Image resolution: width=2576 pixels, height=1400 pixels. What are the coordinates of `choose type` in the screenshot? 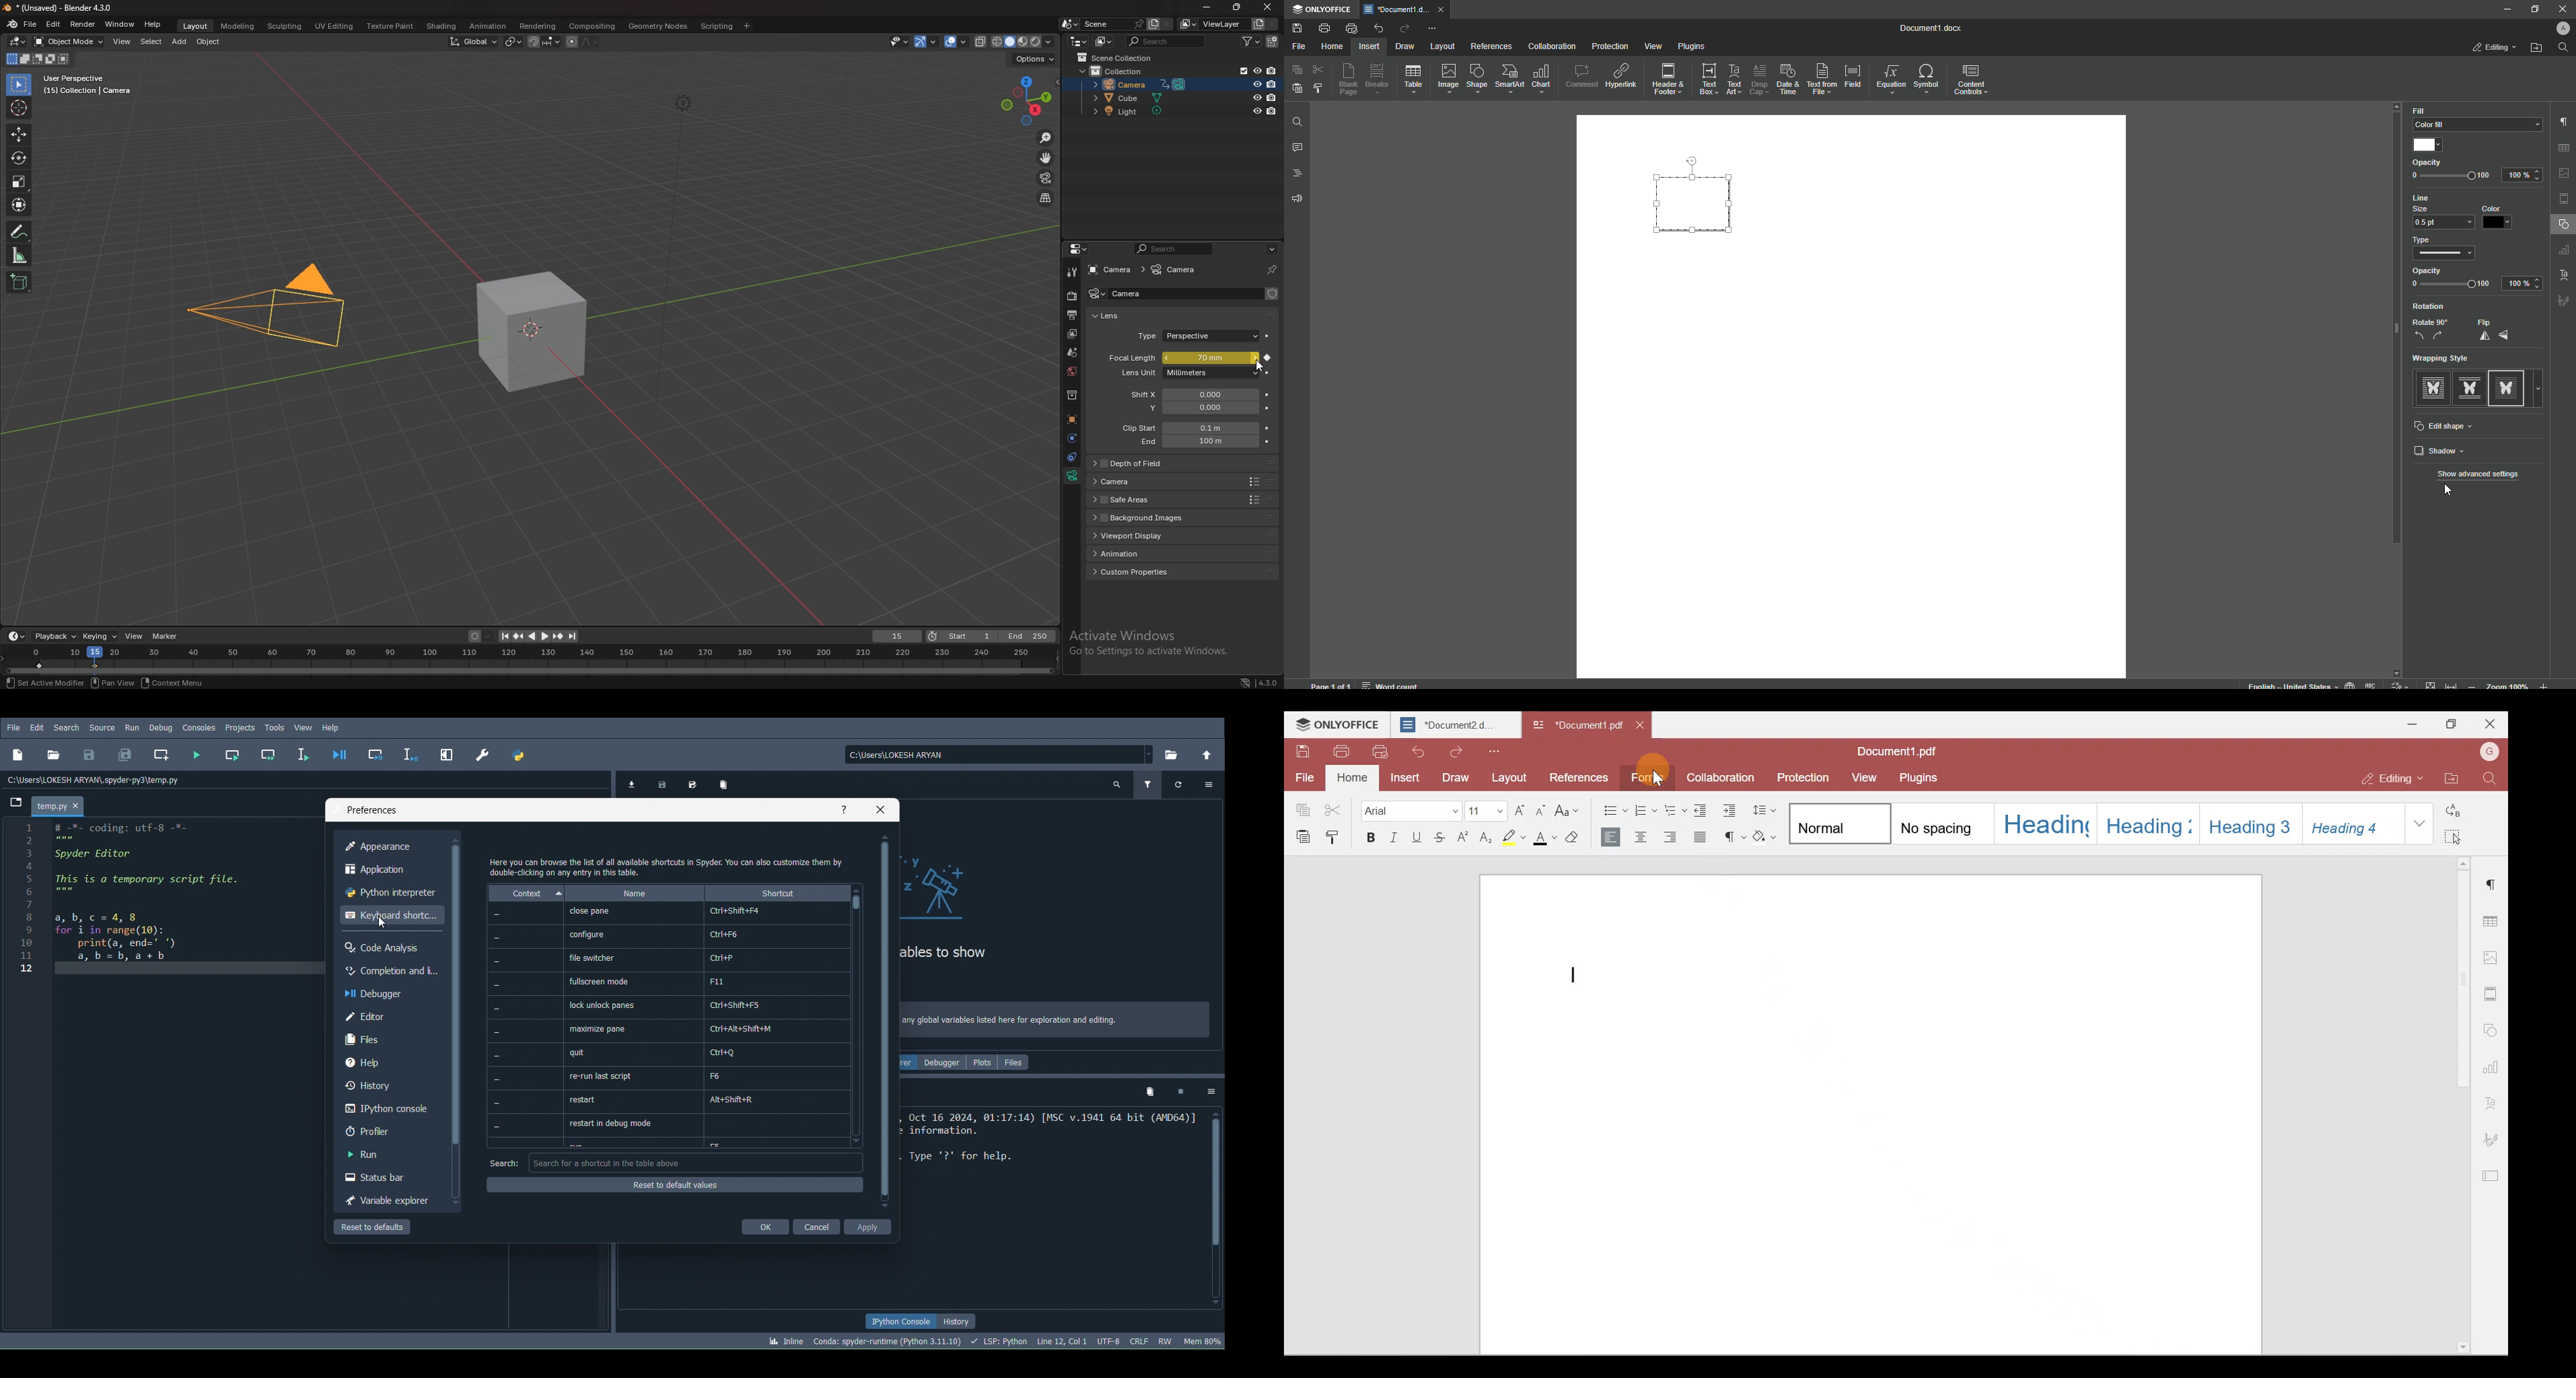 It's located at (2447, 255).